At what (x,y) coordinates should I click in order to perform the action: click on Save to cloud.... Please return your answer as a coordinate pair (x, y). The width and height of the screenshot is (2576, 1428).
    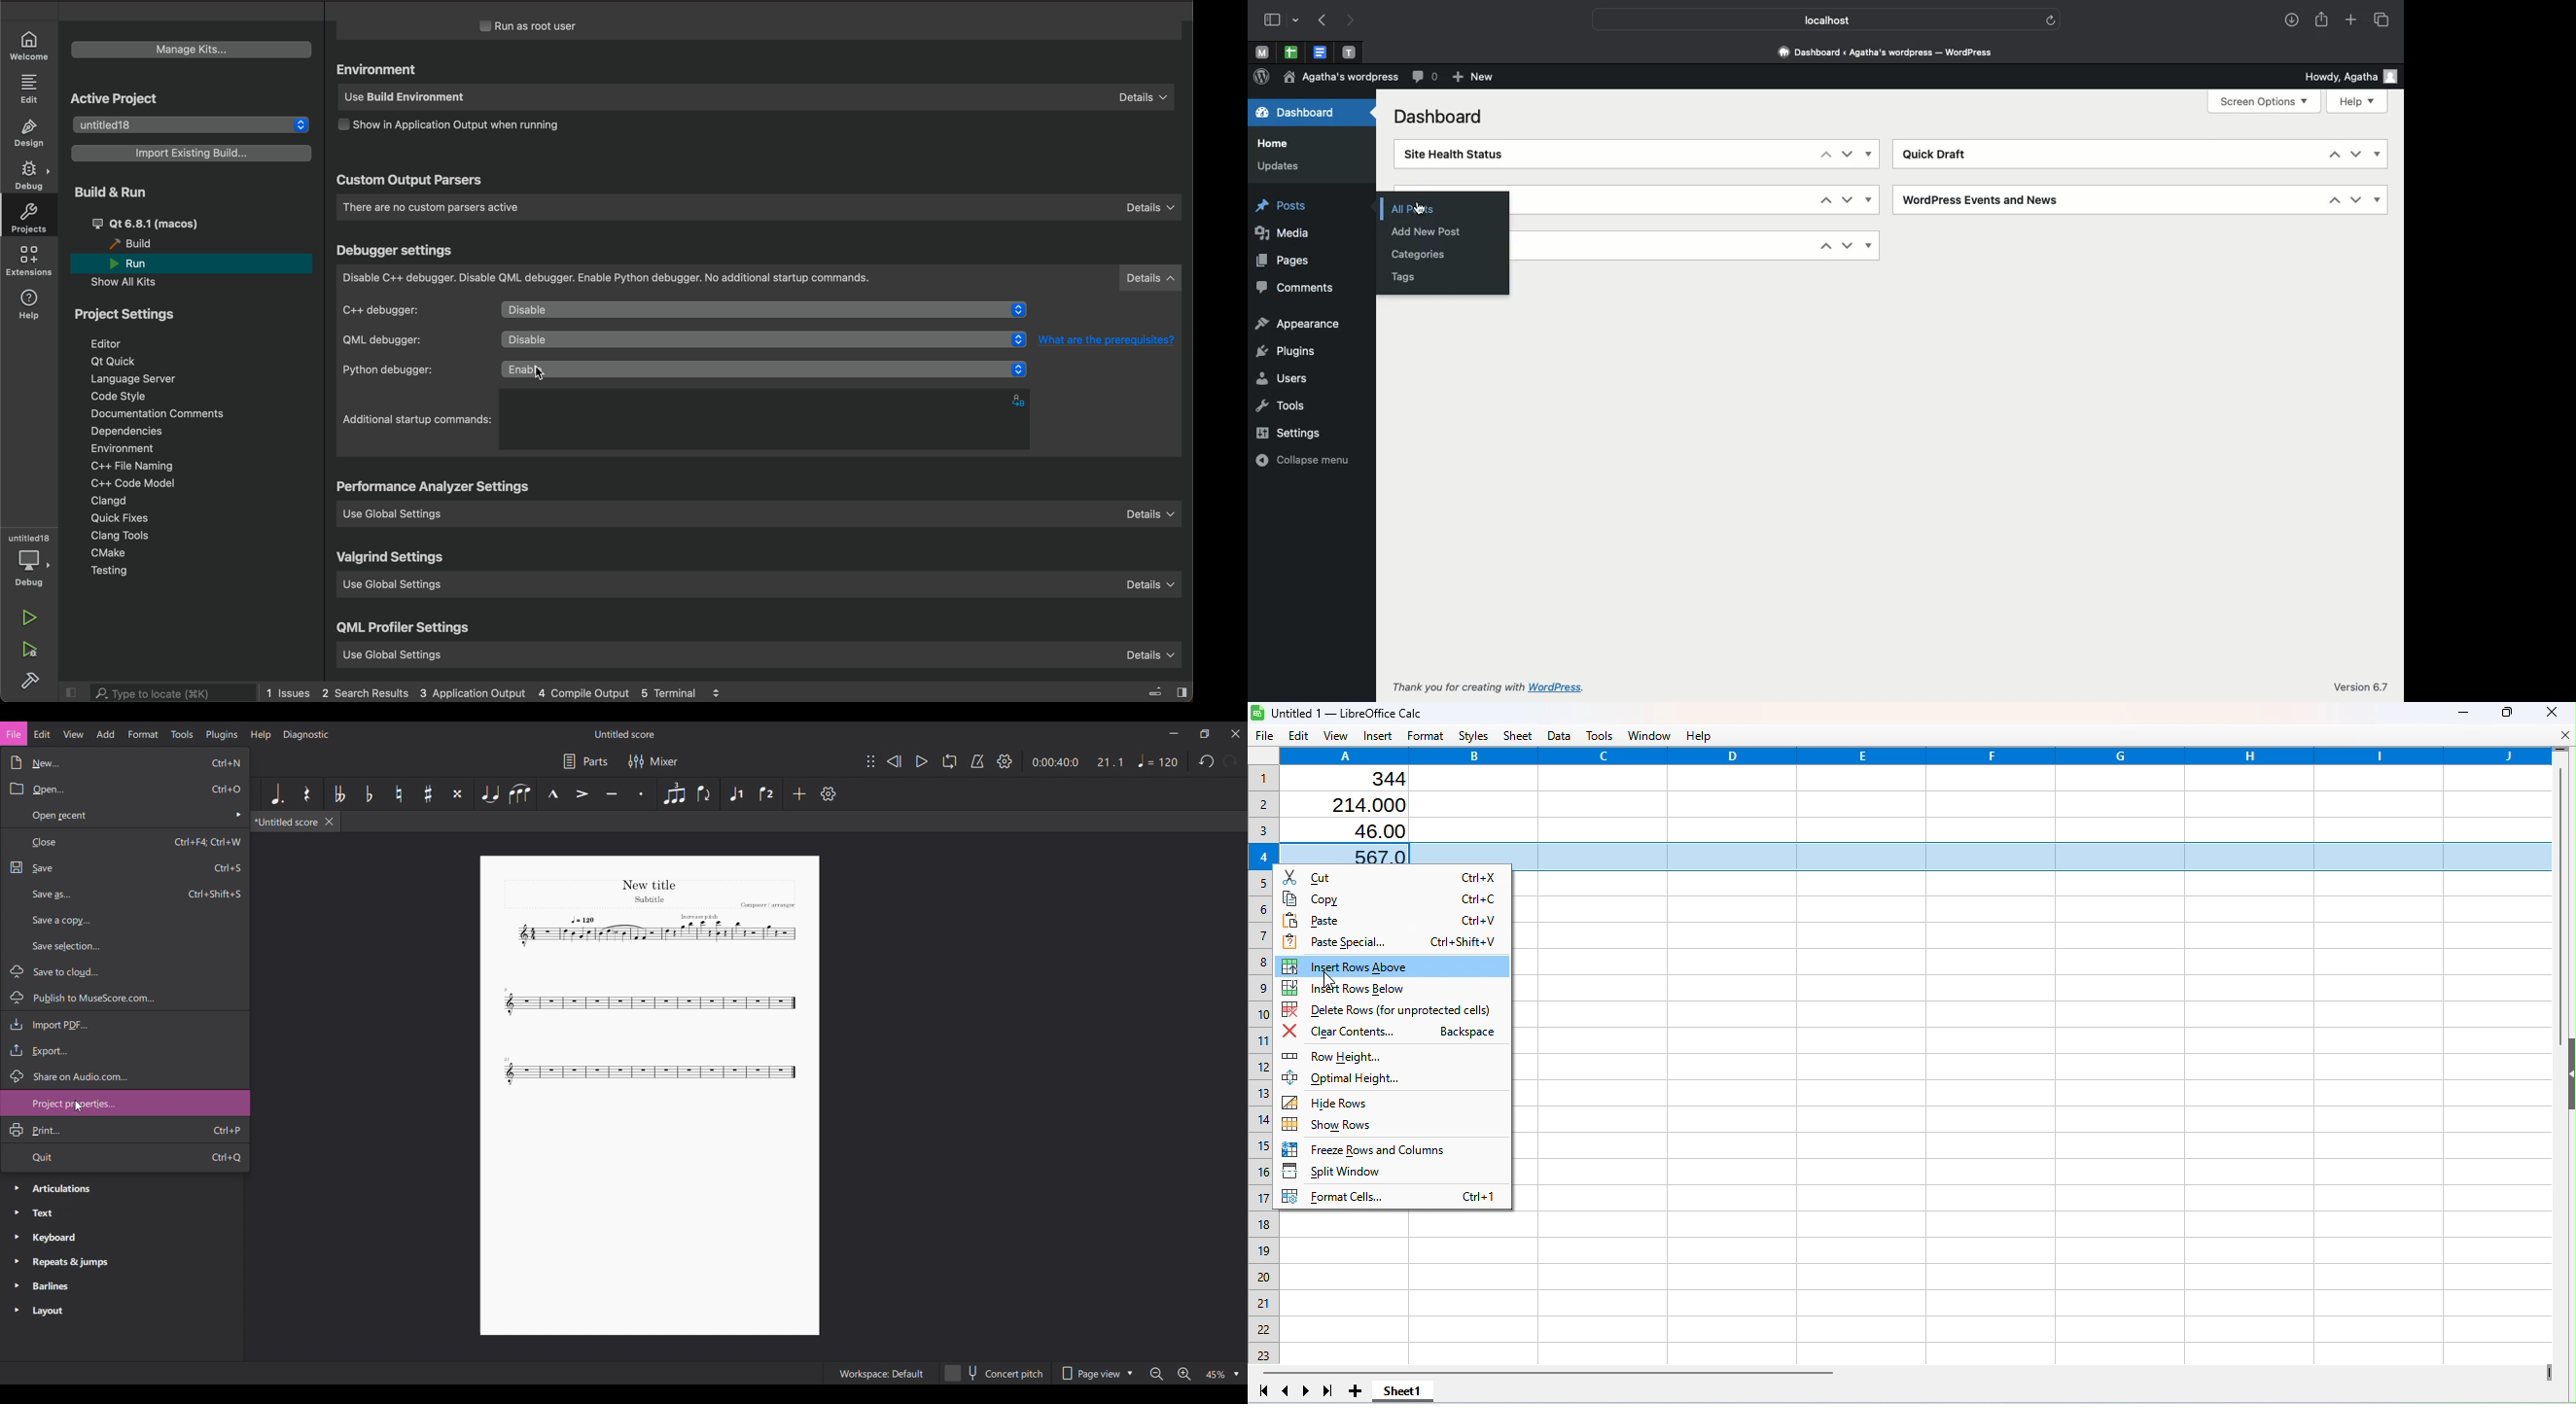
    Looking at the image, I should click on (125, 971).